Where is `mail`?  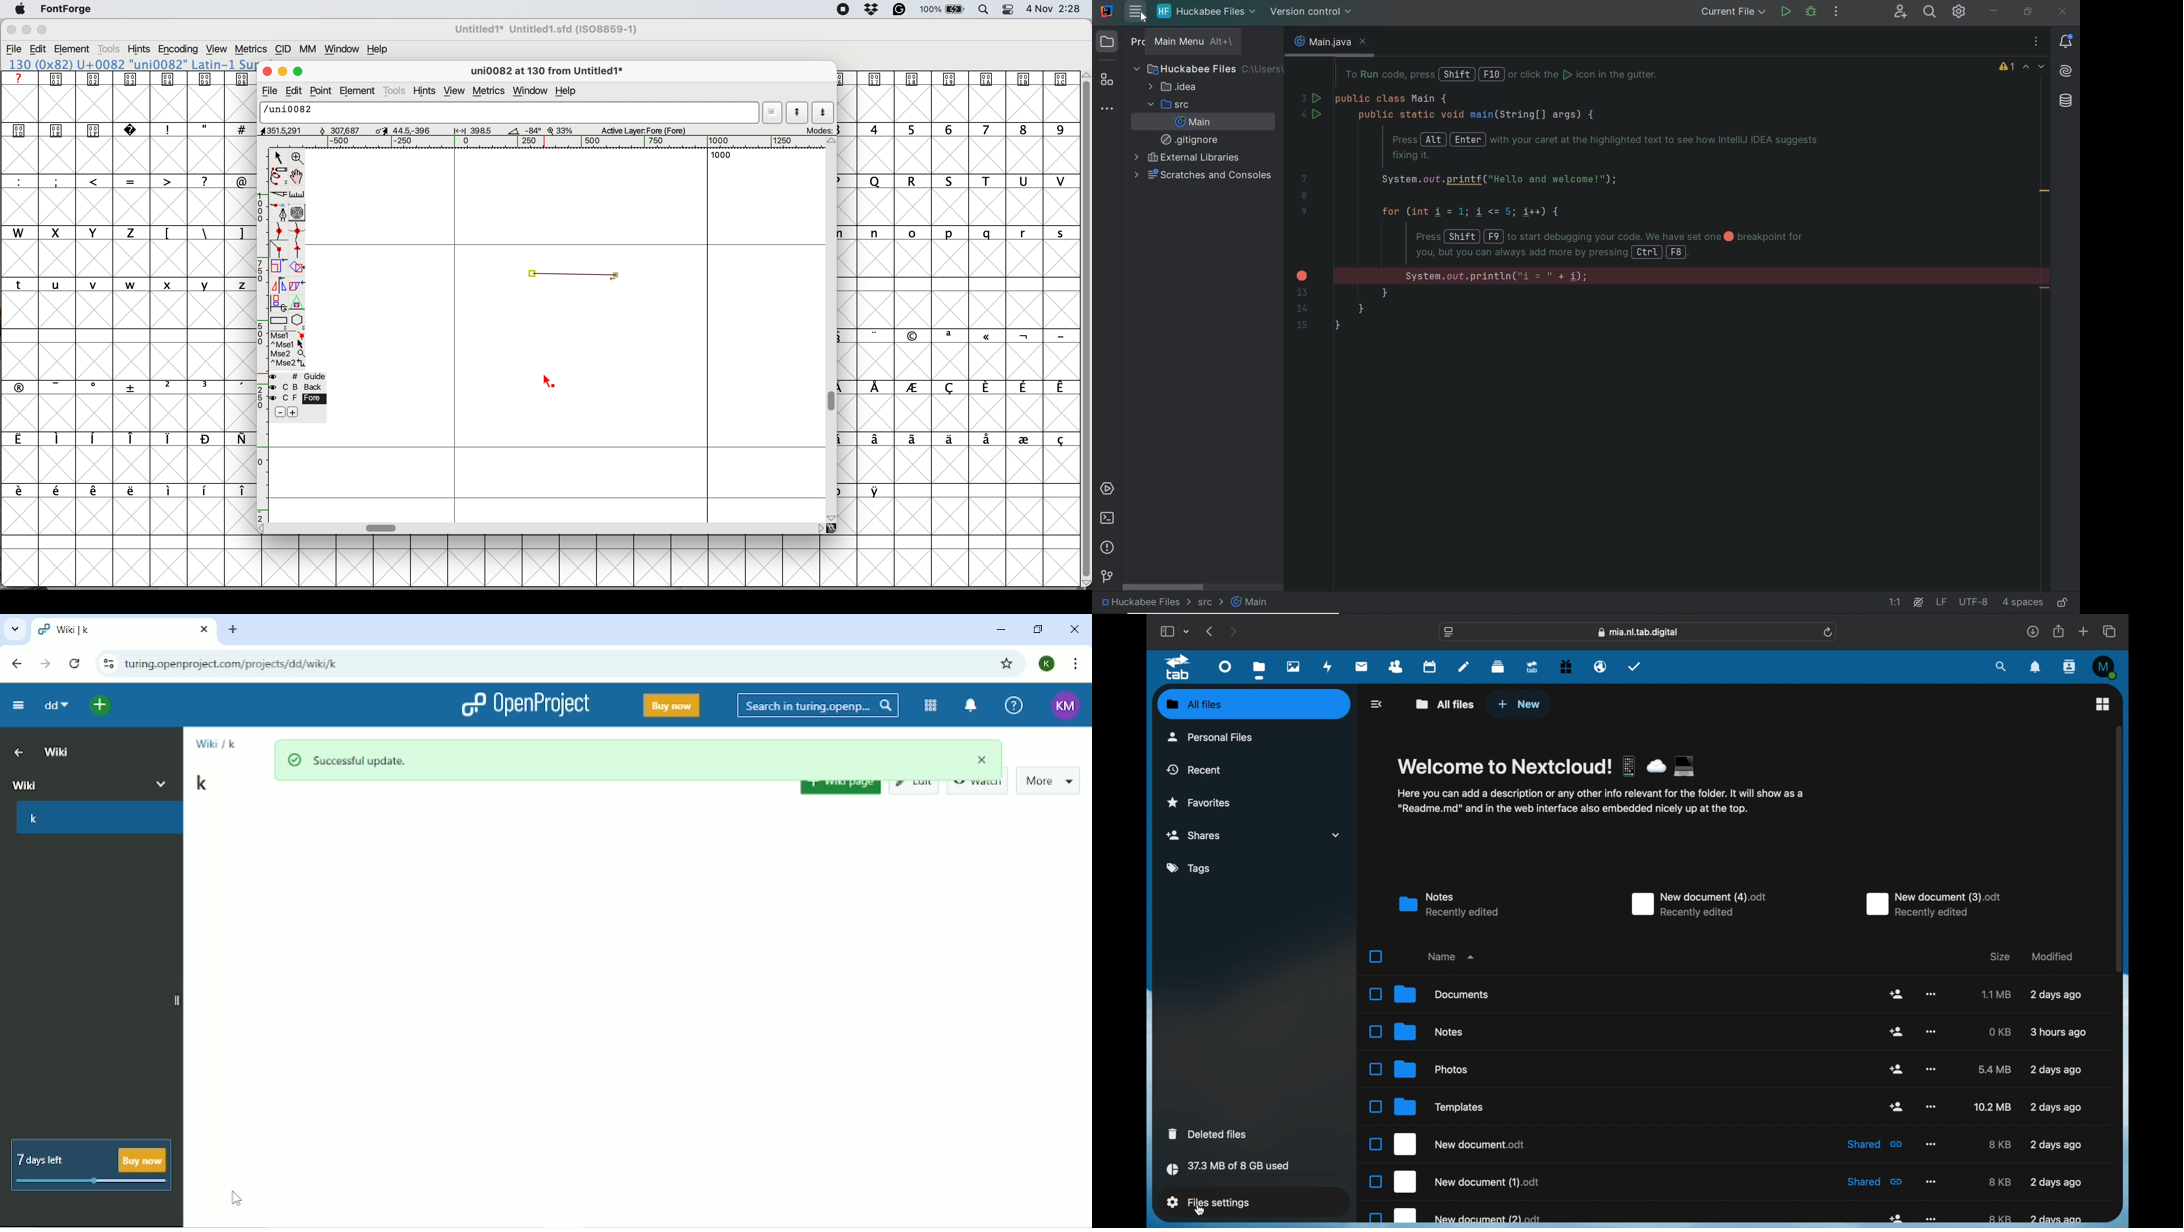
mail is located at coordinates (1362, 666).